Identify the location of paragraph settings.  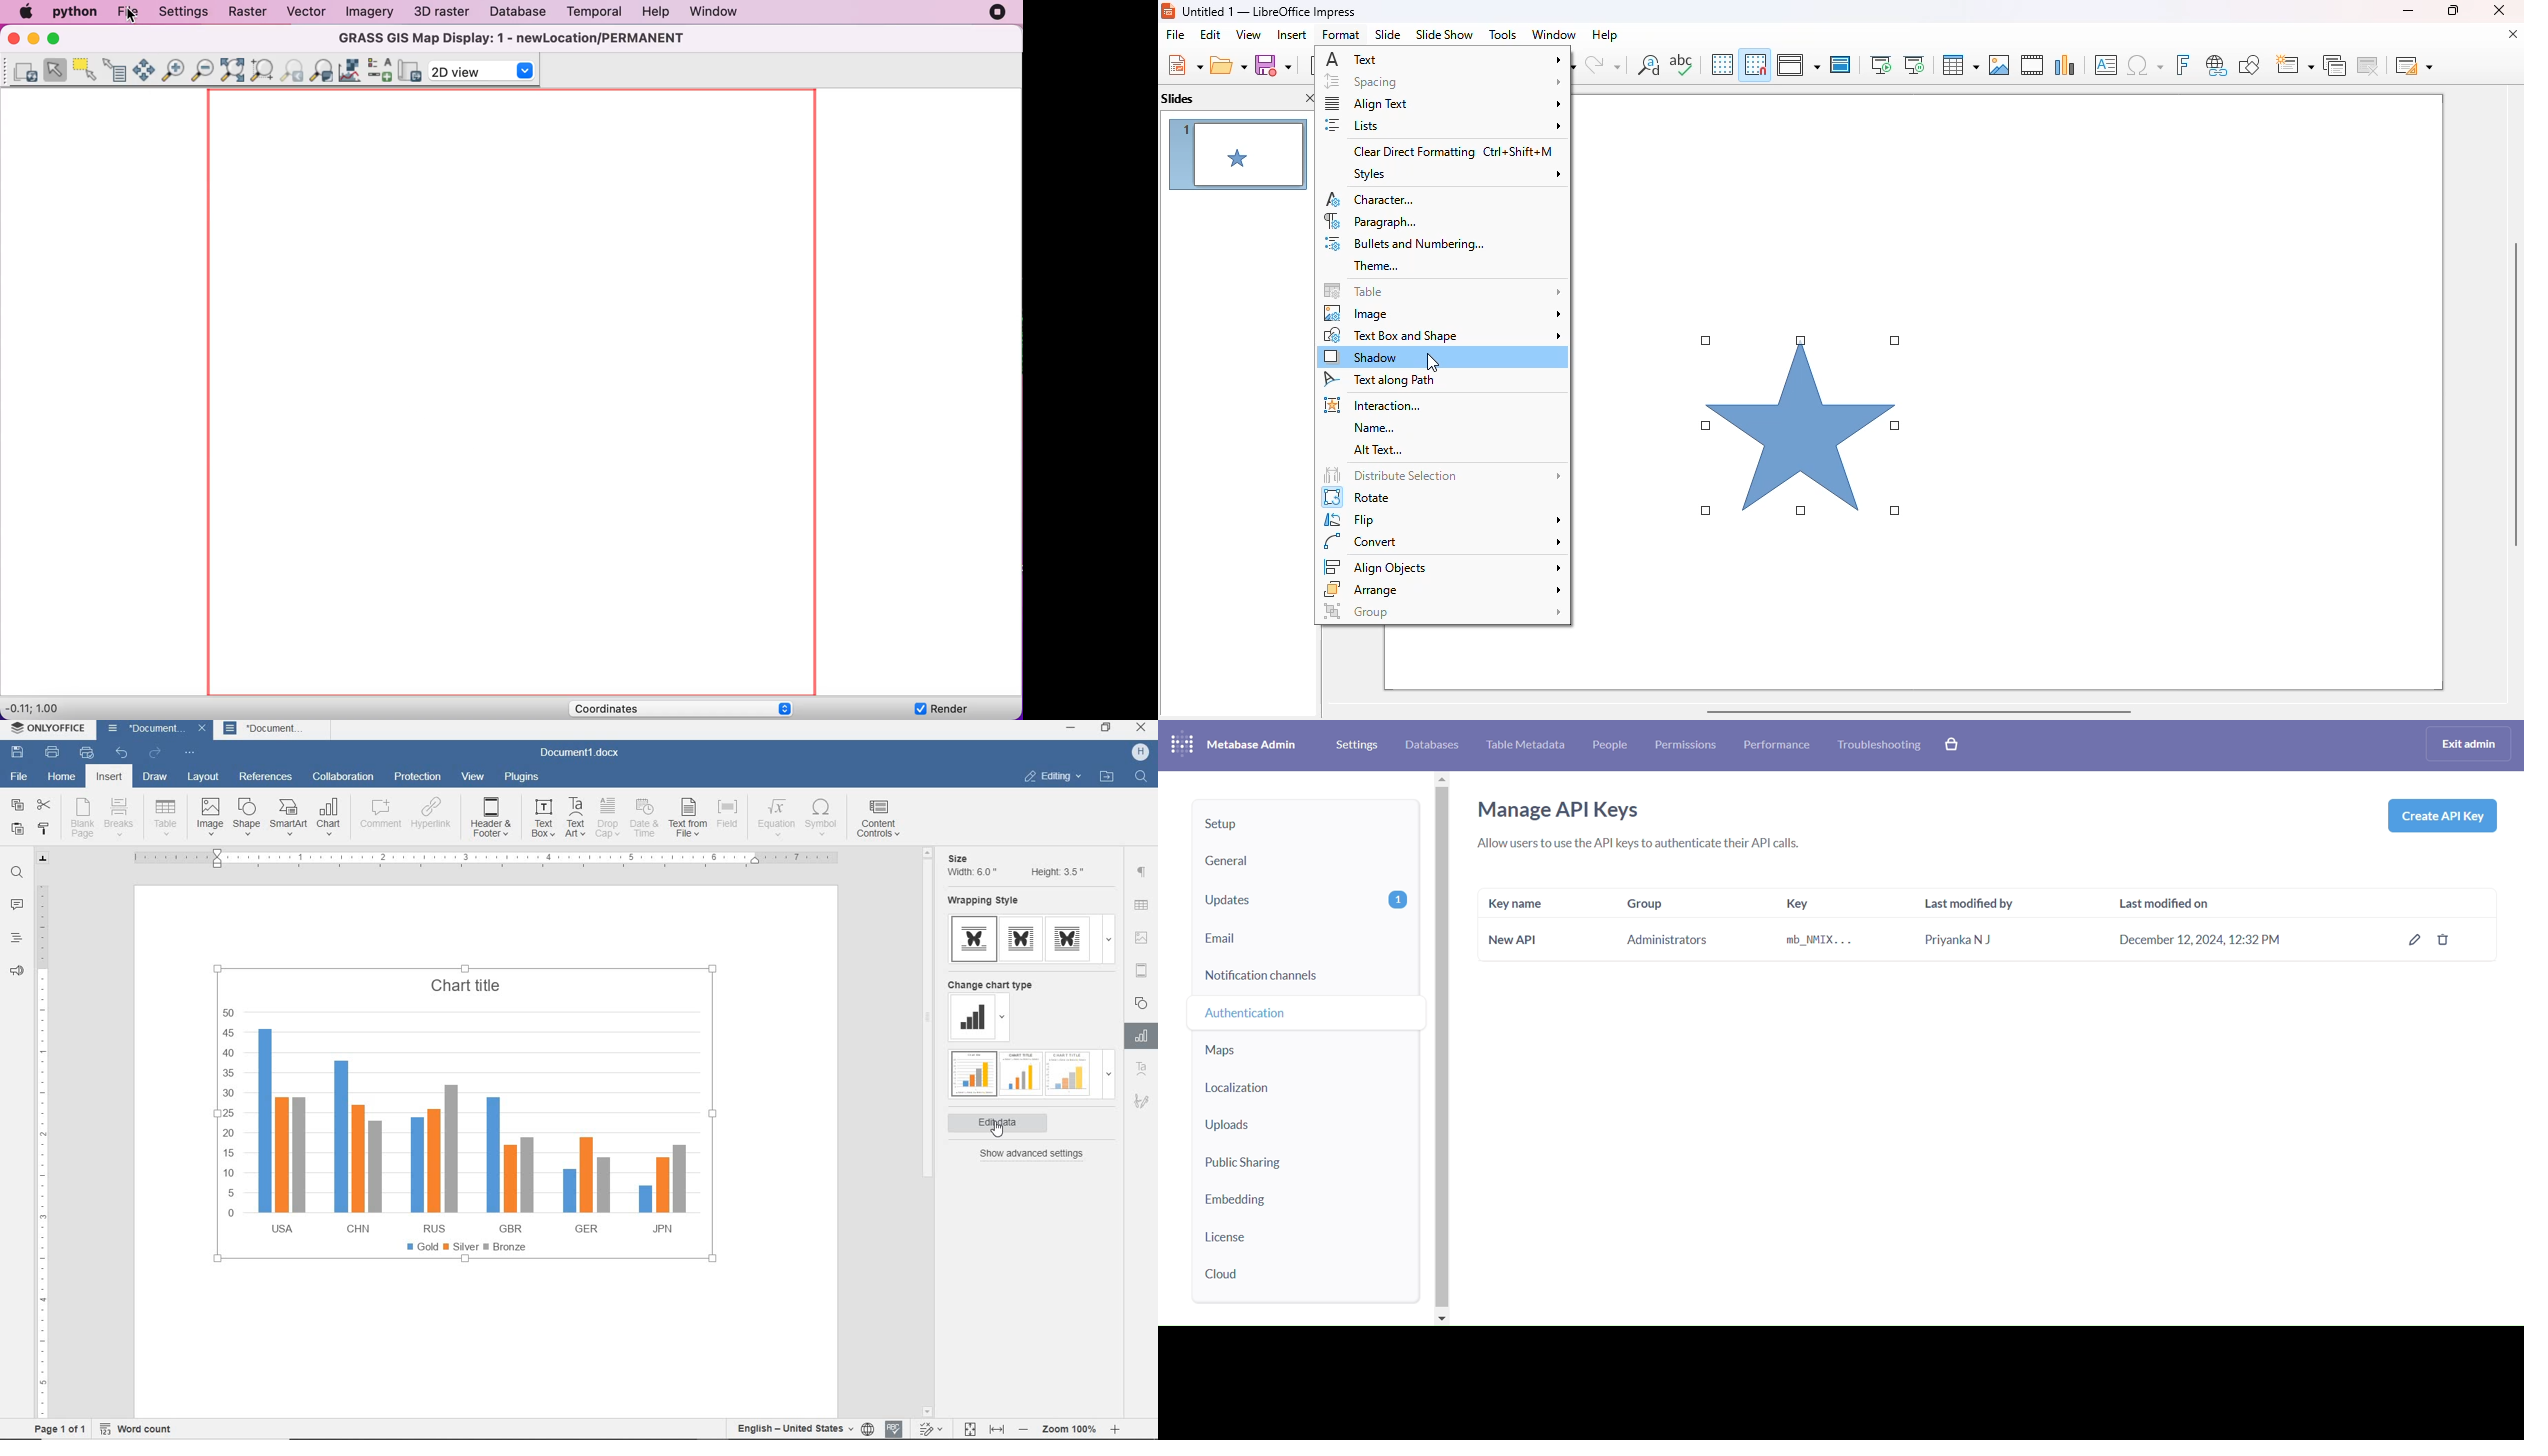
(1142, 872).